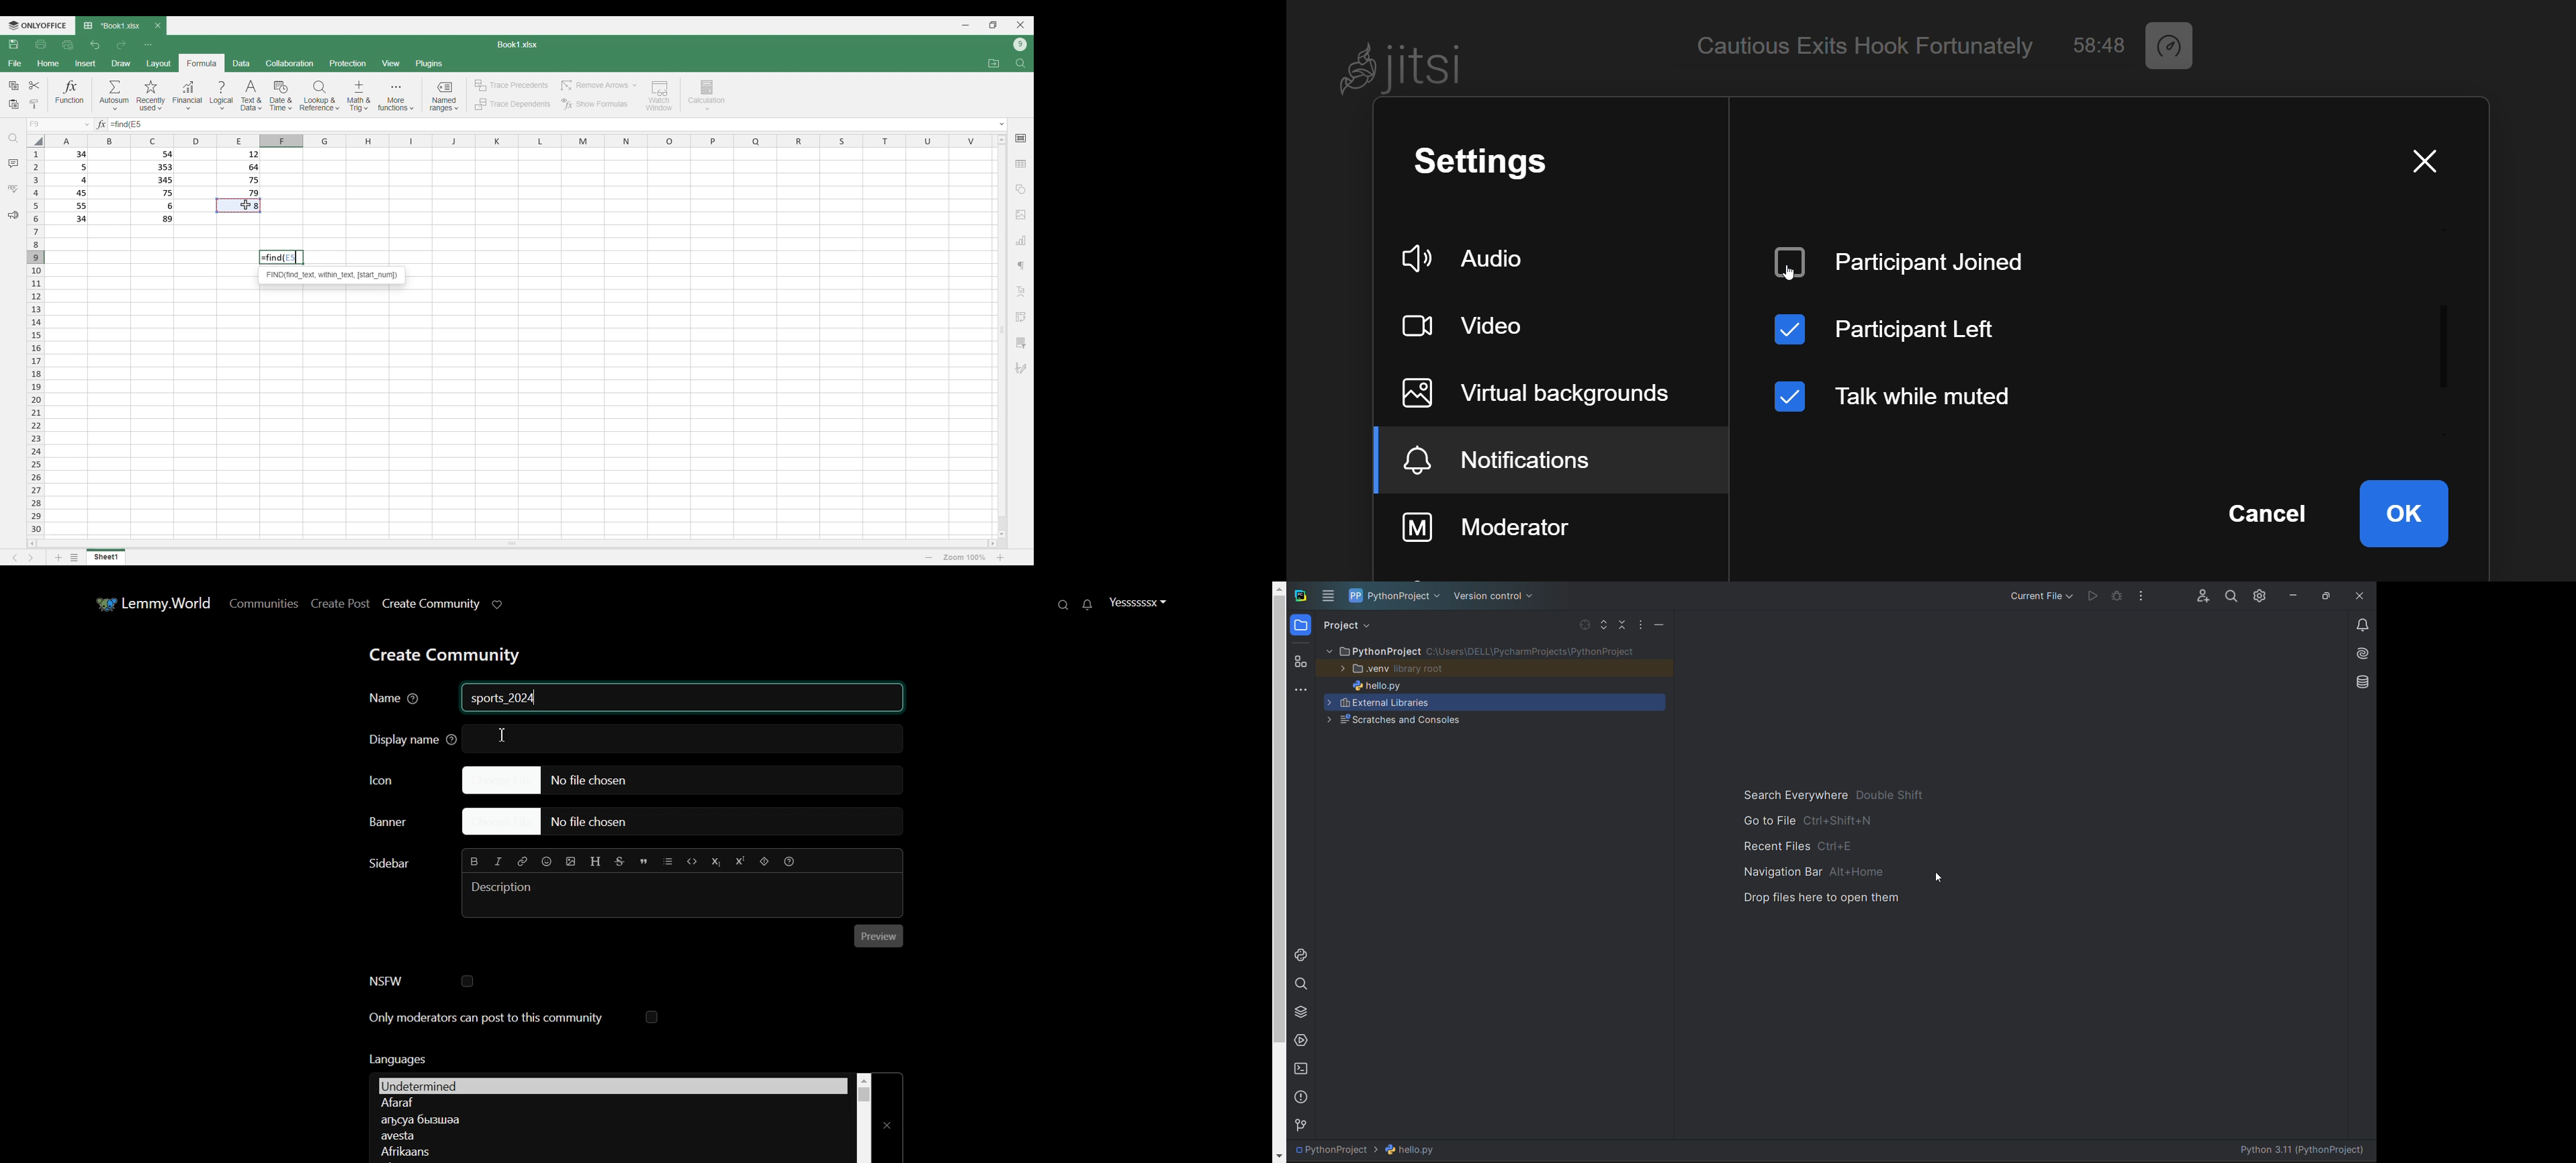  Describe the element at coordinates (707, 95) in the screenshot. I see `Calculation options` at that location.